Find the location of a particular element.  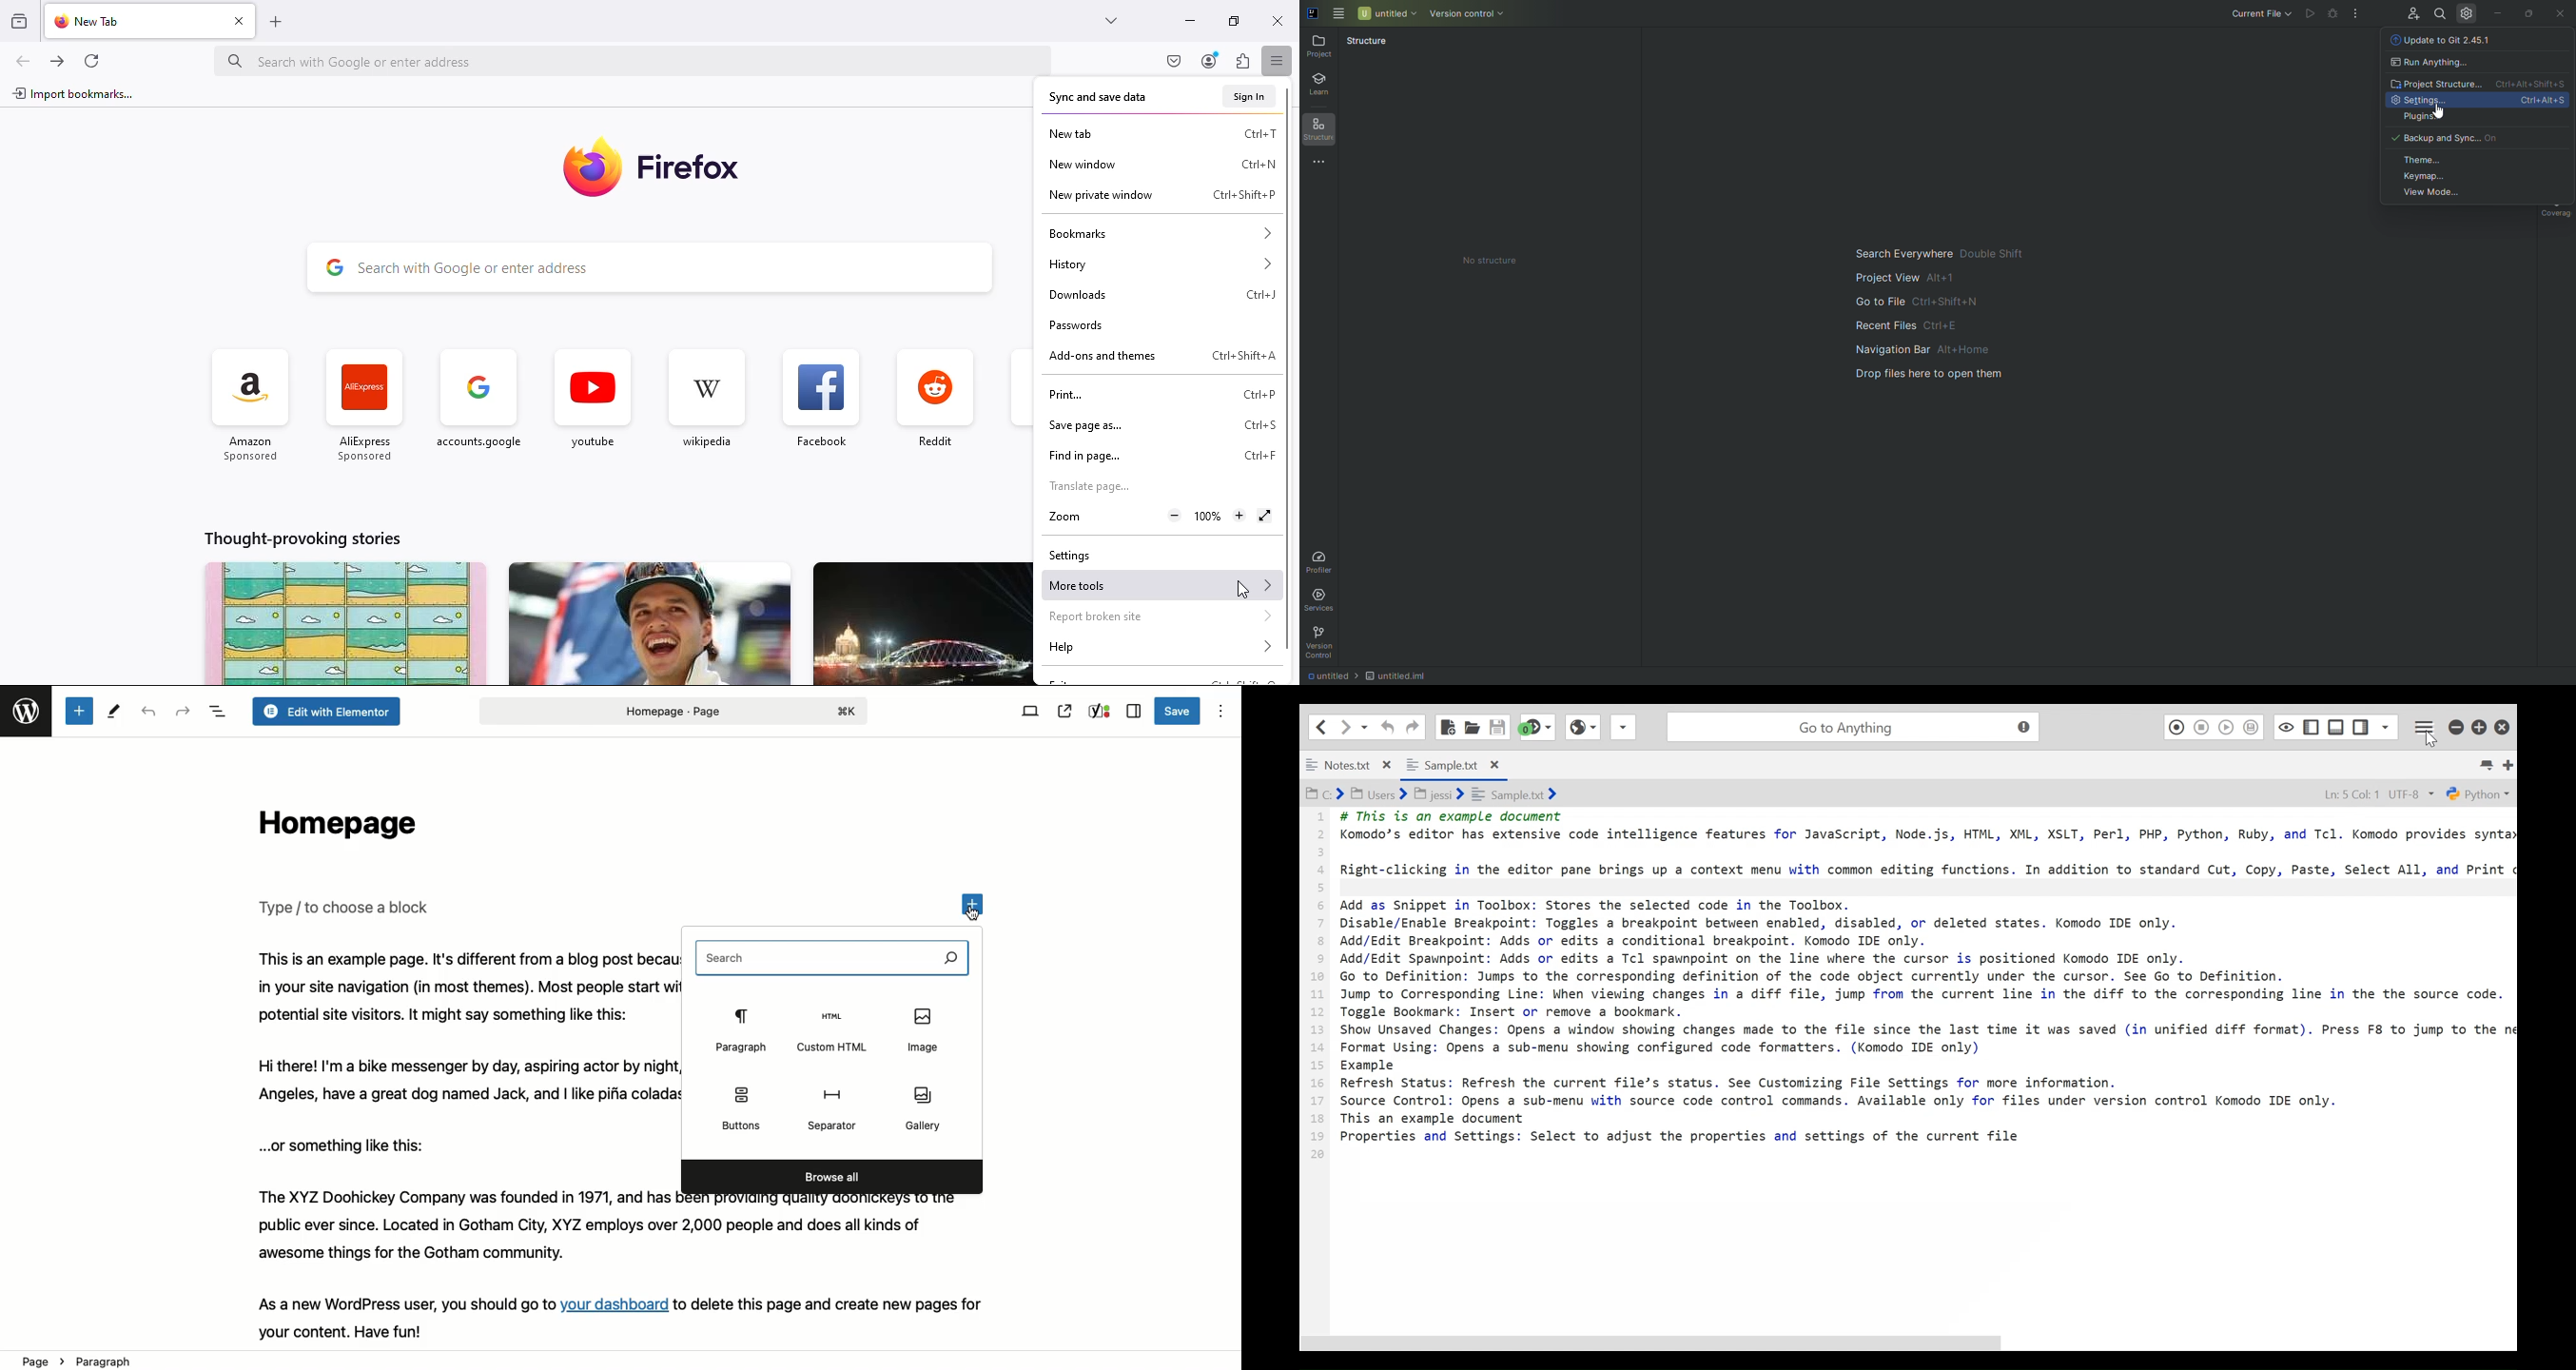

Close is located at coordinates (2502, 727).